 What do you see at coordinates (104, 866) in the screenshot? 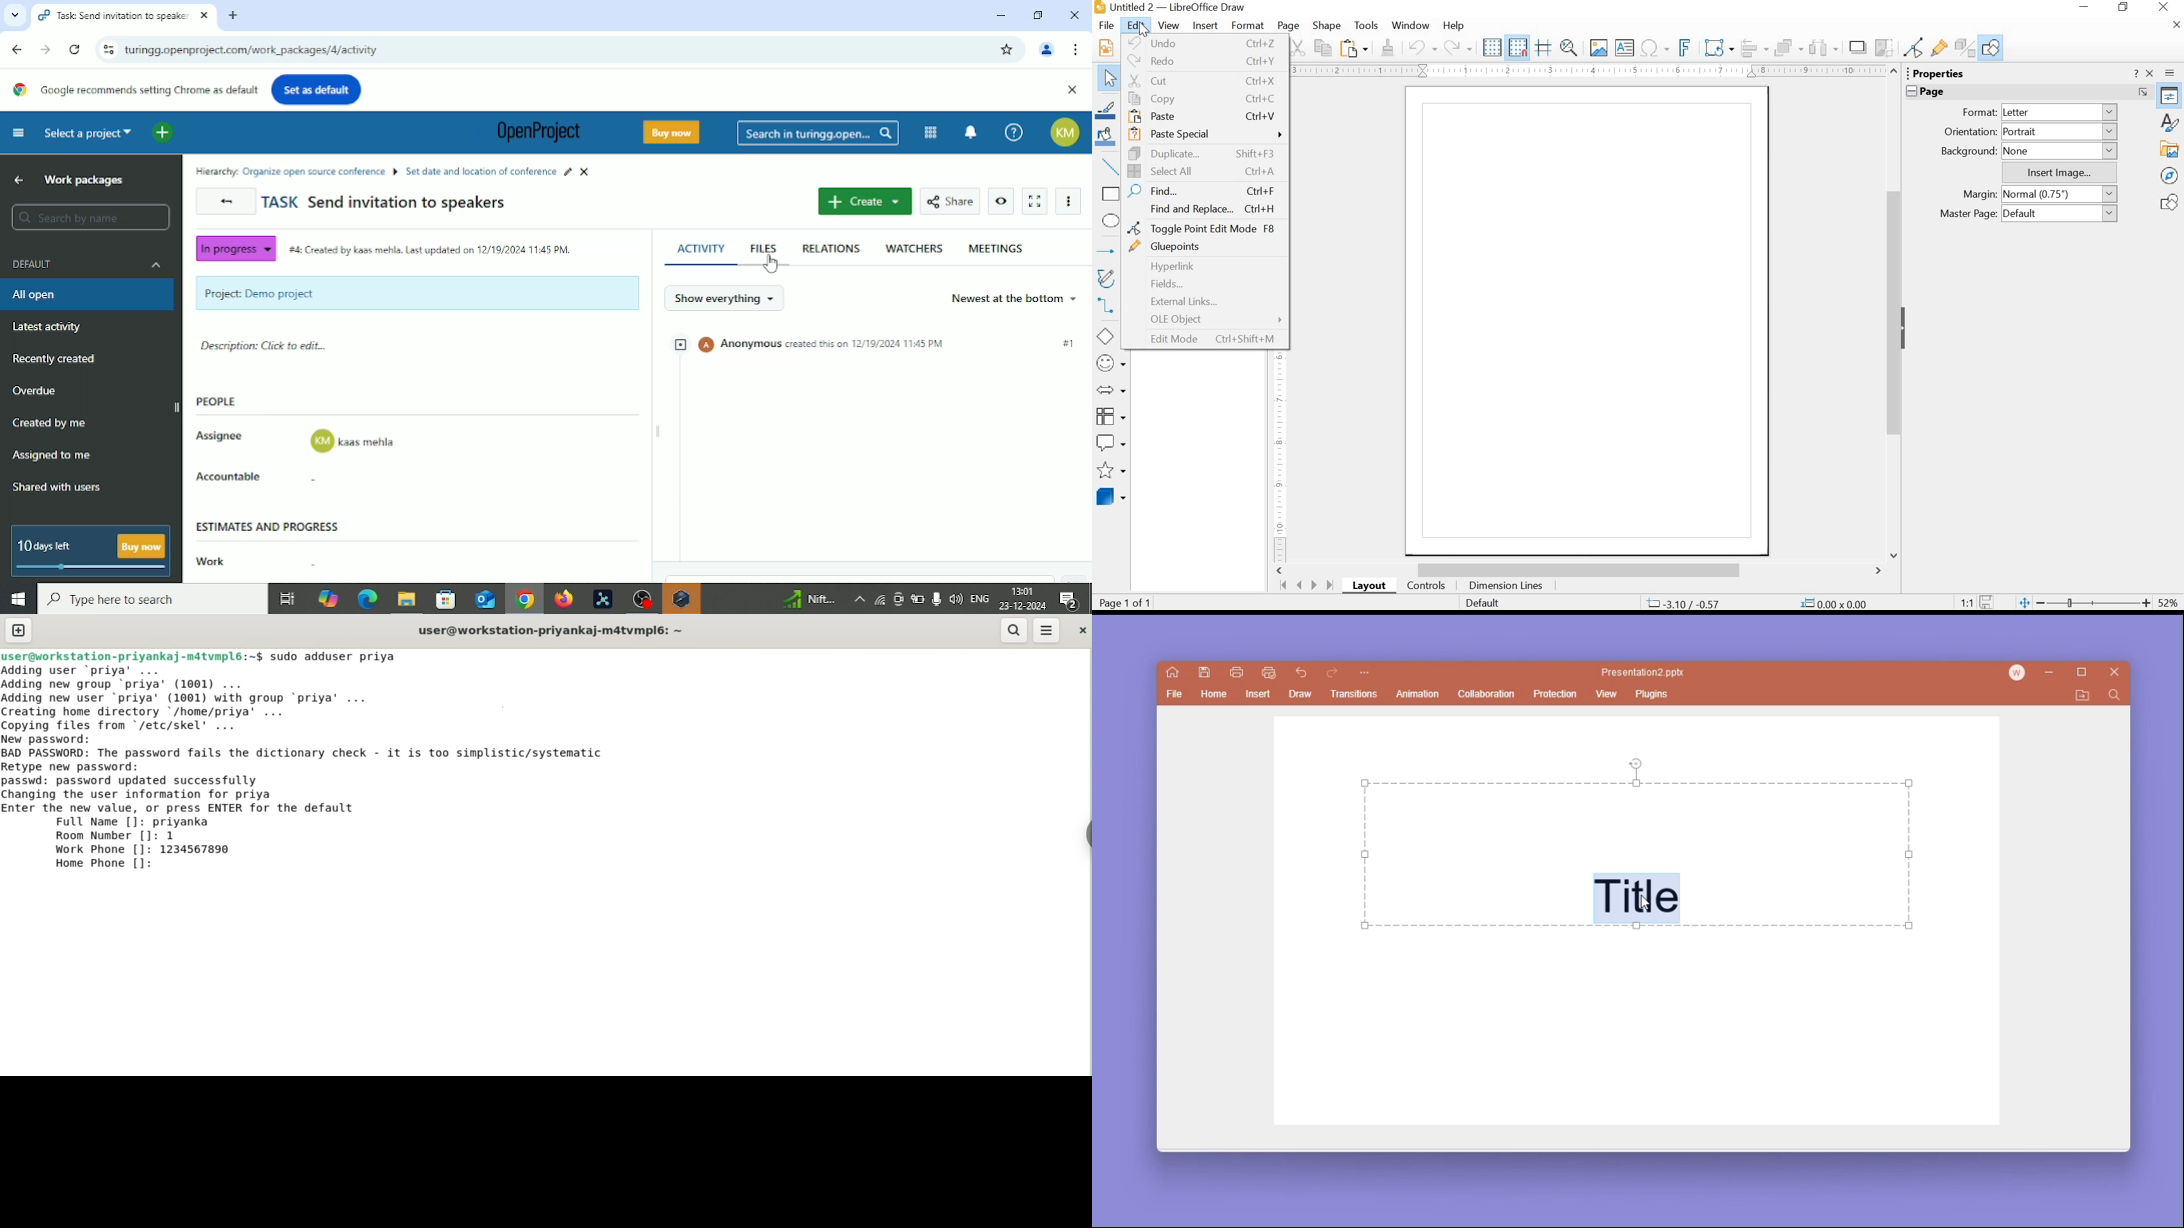
I see `home phone []:` at bounding box center [104, 866].